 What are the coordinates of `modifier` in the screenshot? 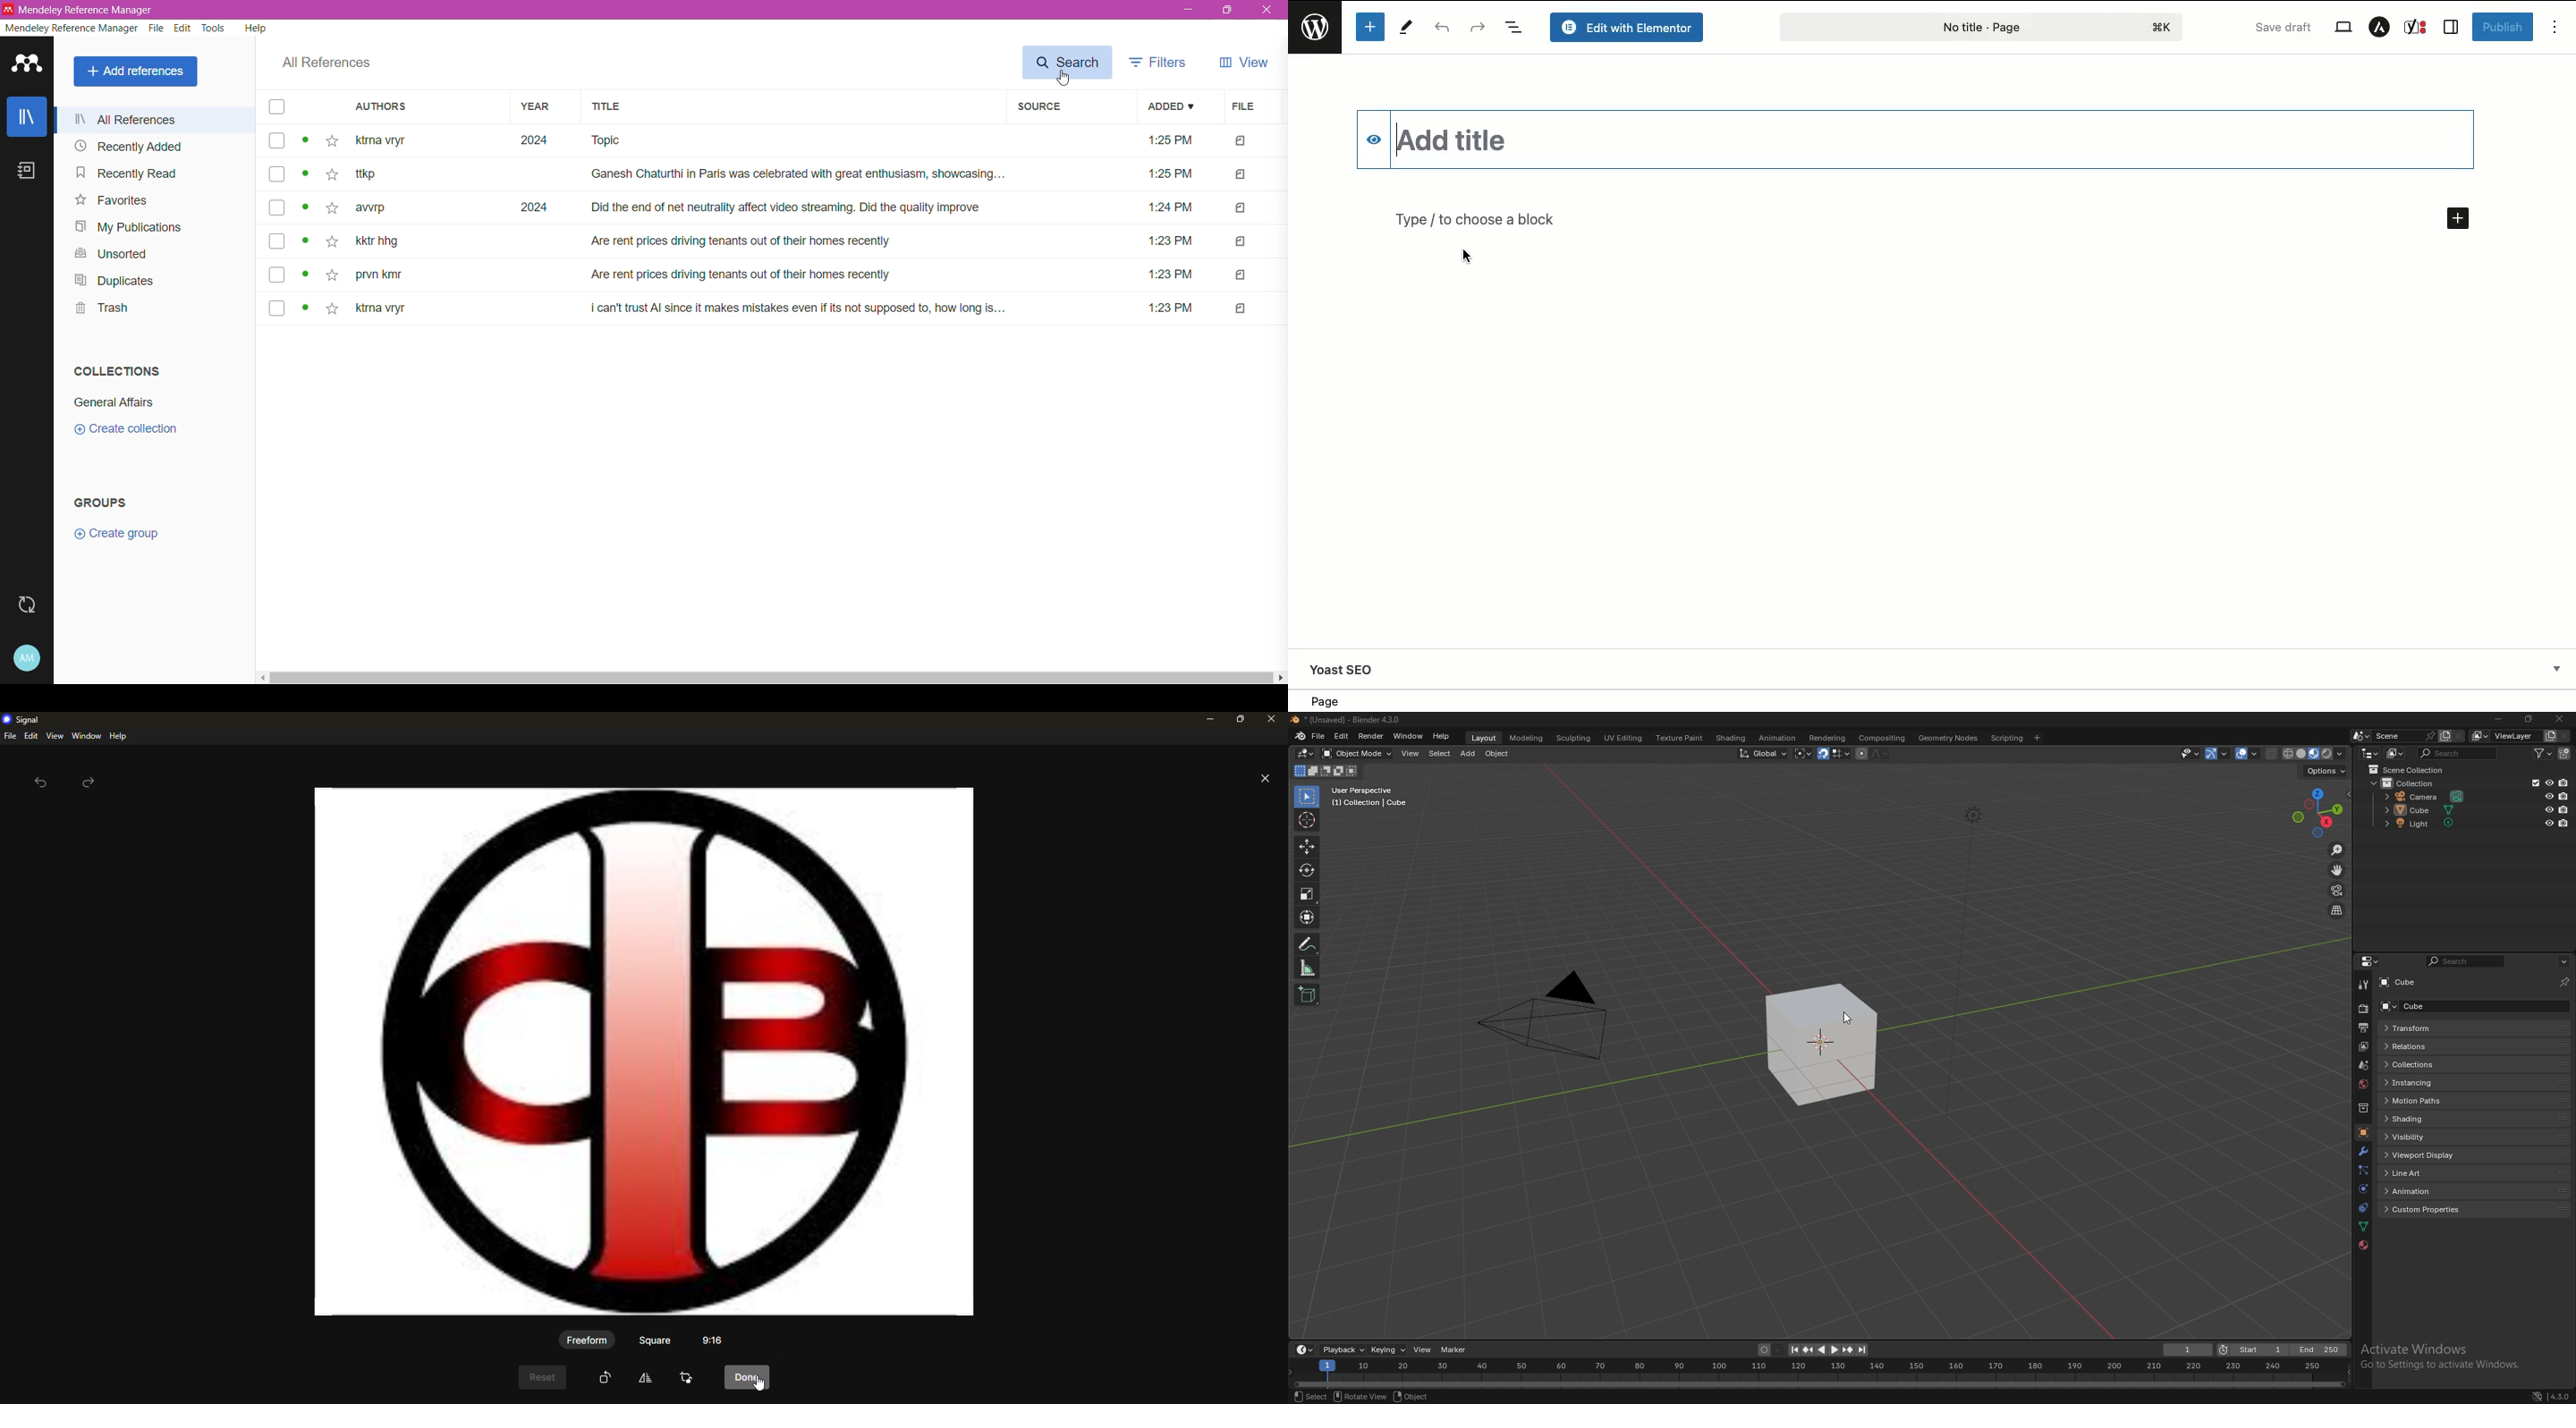 It's located at (2363, 1150).